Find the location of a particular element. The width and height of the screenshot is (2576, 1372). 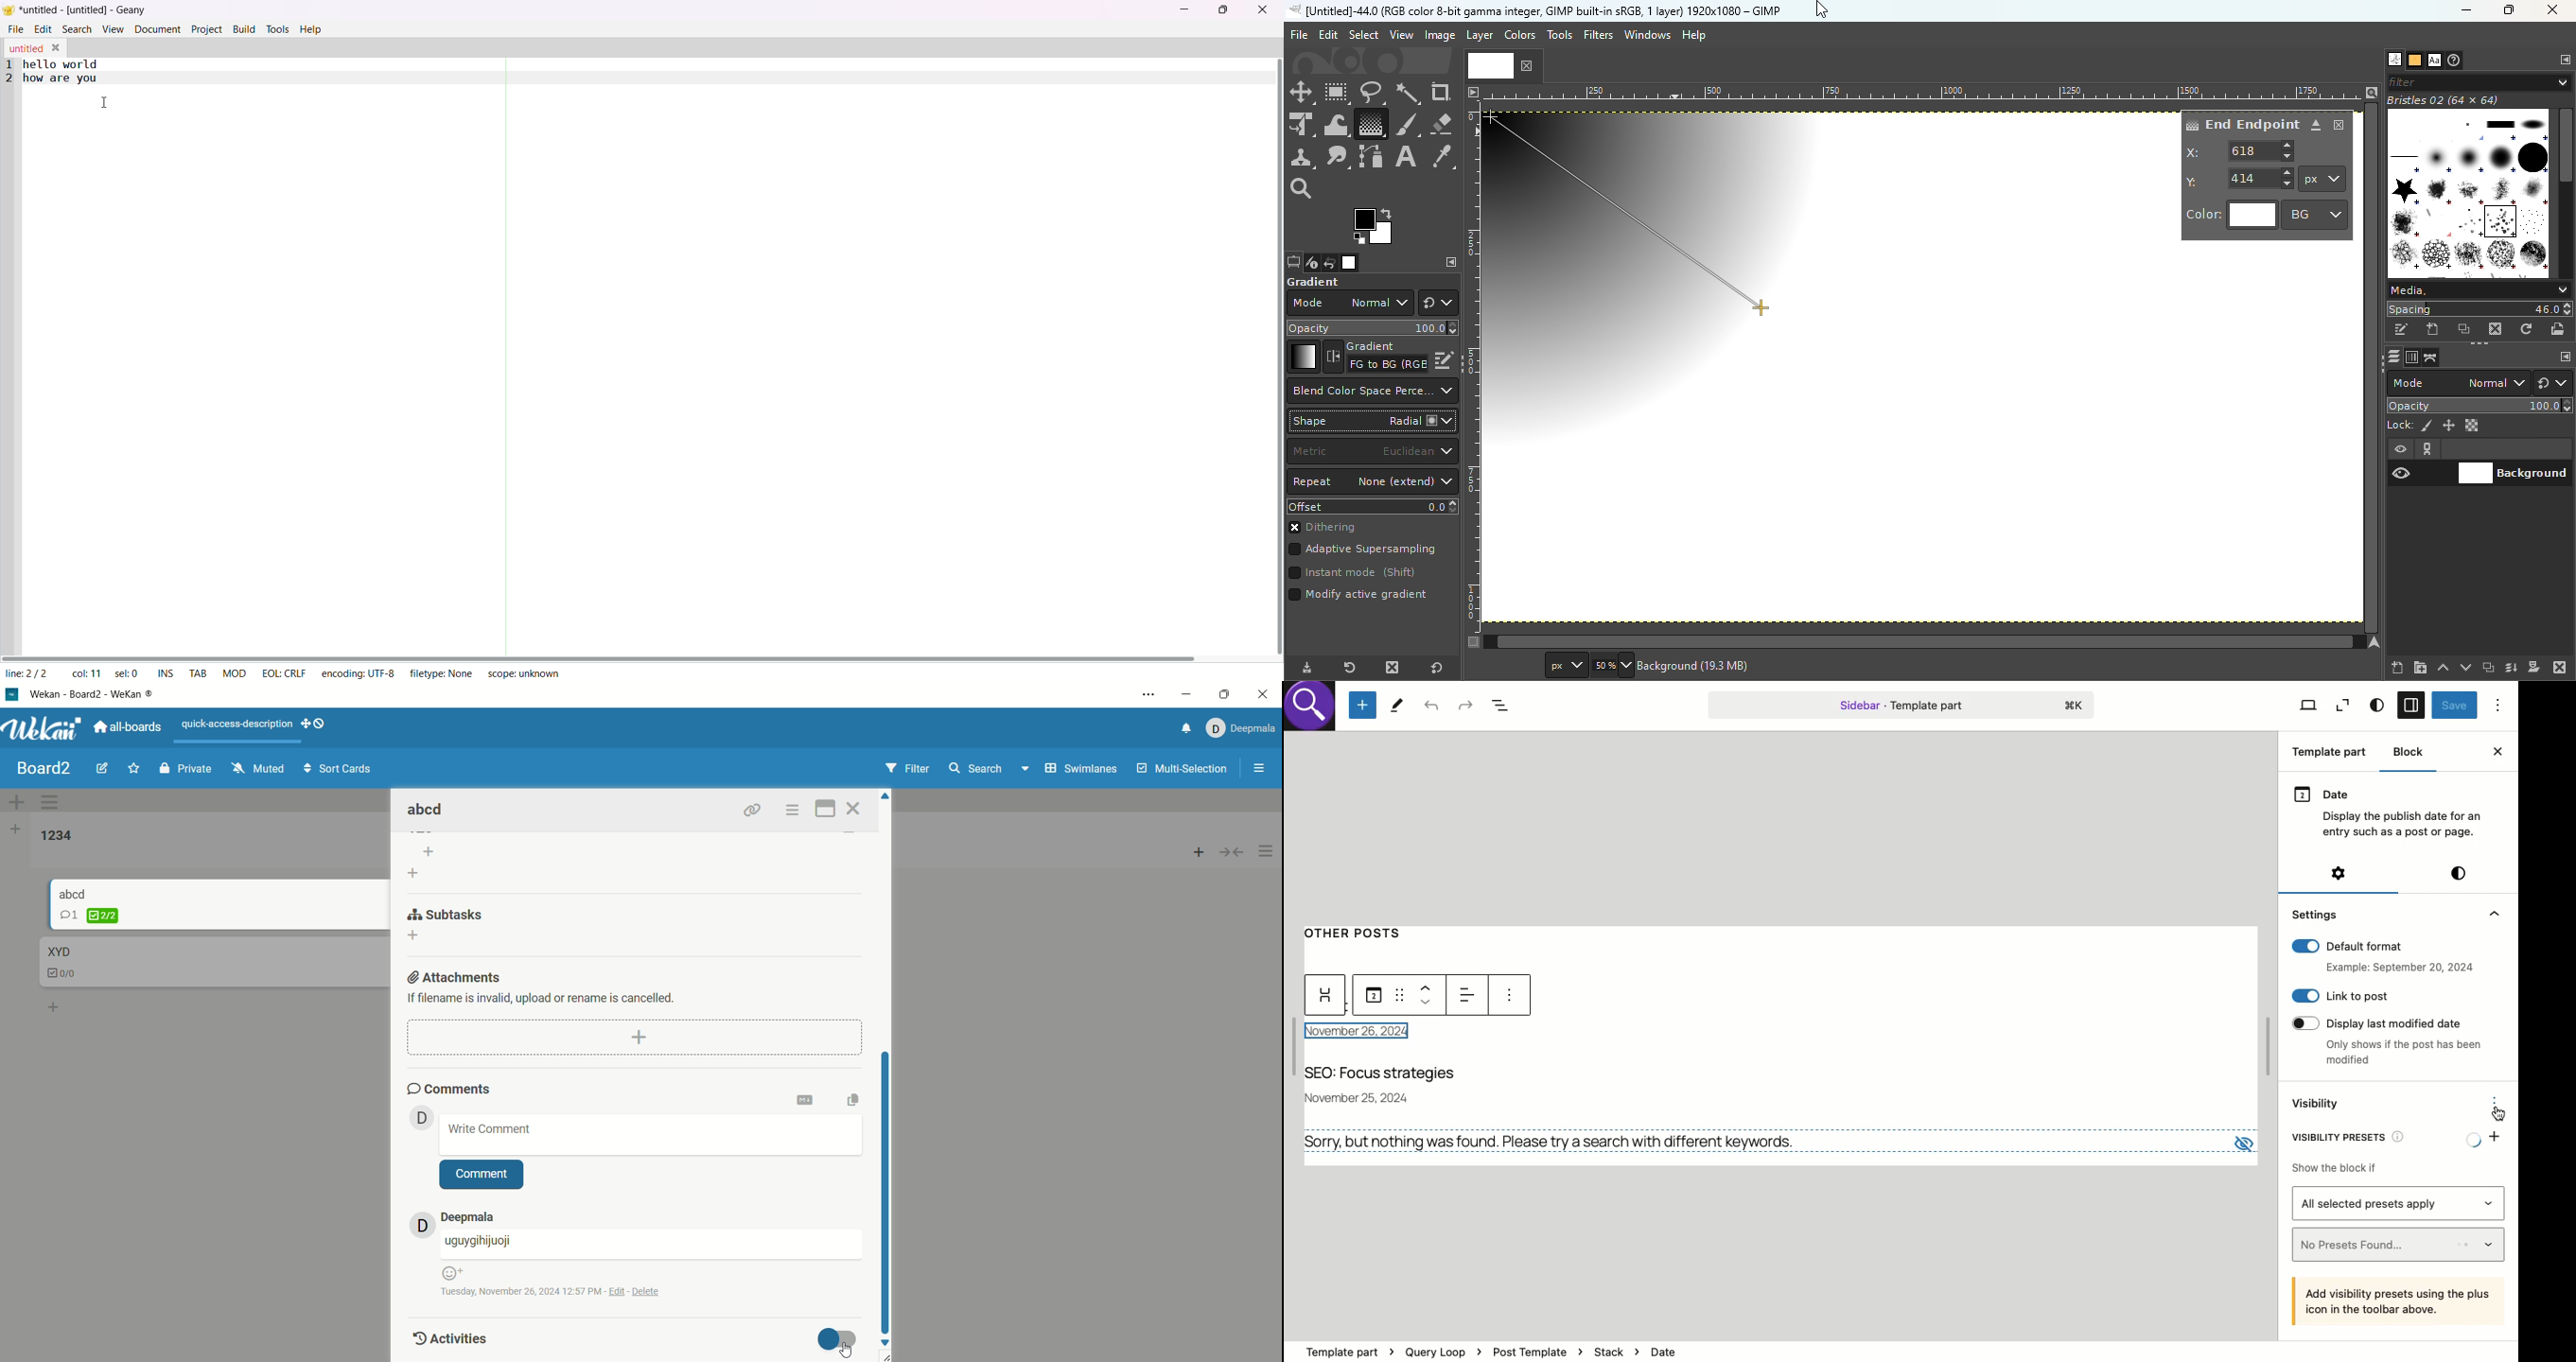

Close is located at coordinates (2554, 11).